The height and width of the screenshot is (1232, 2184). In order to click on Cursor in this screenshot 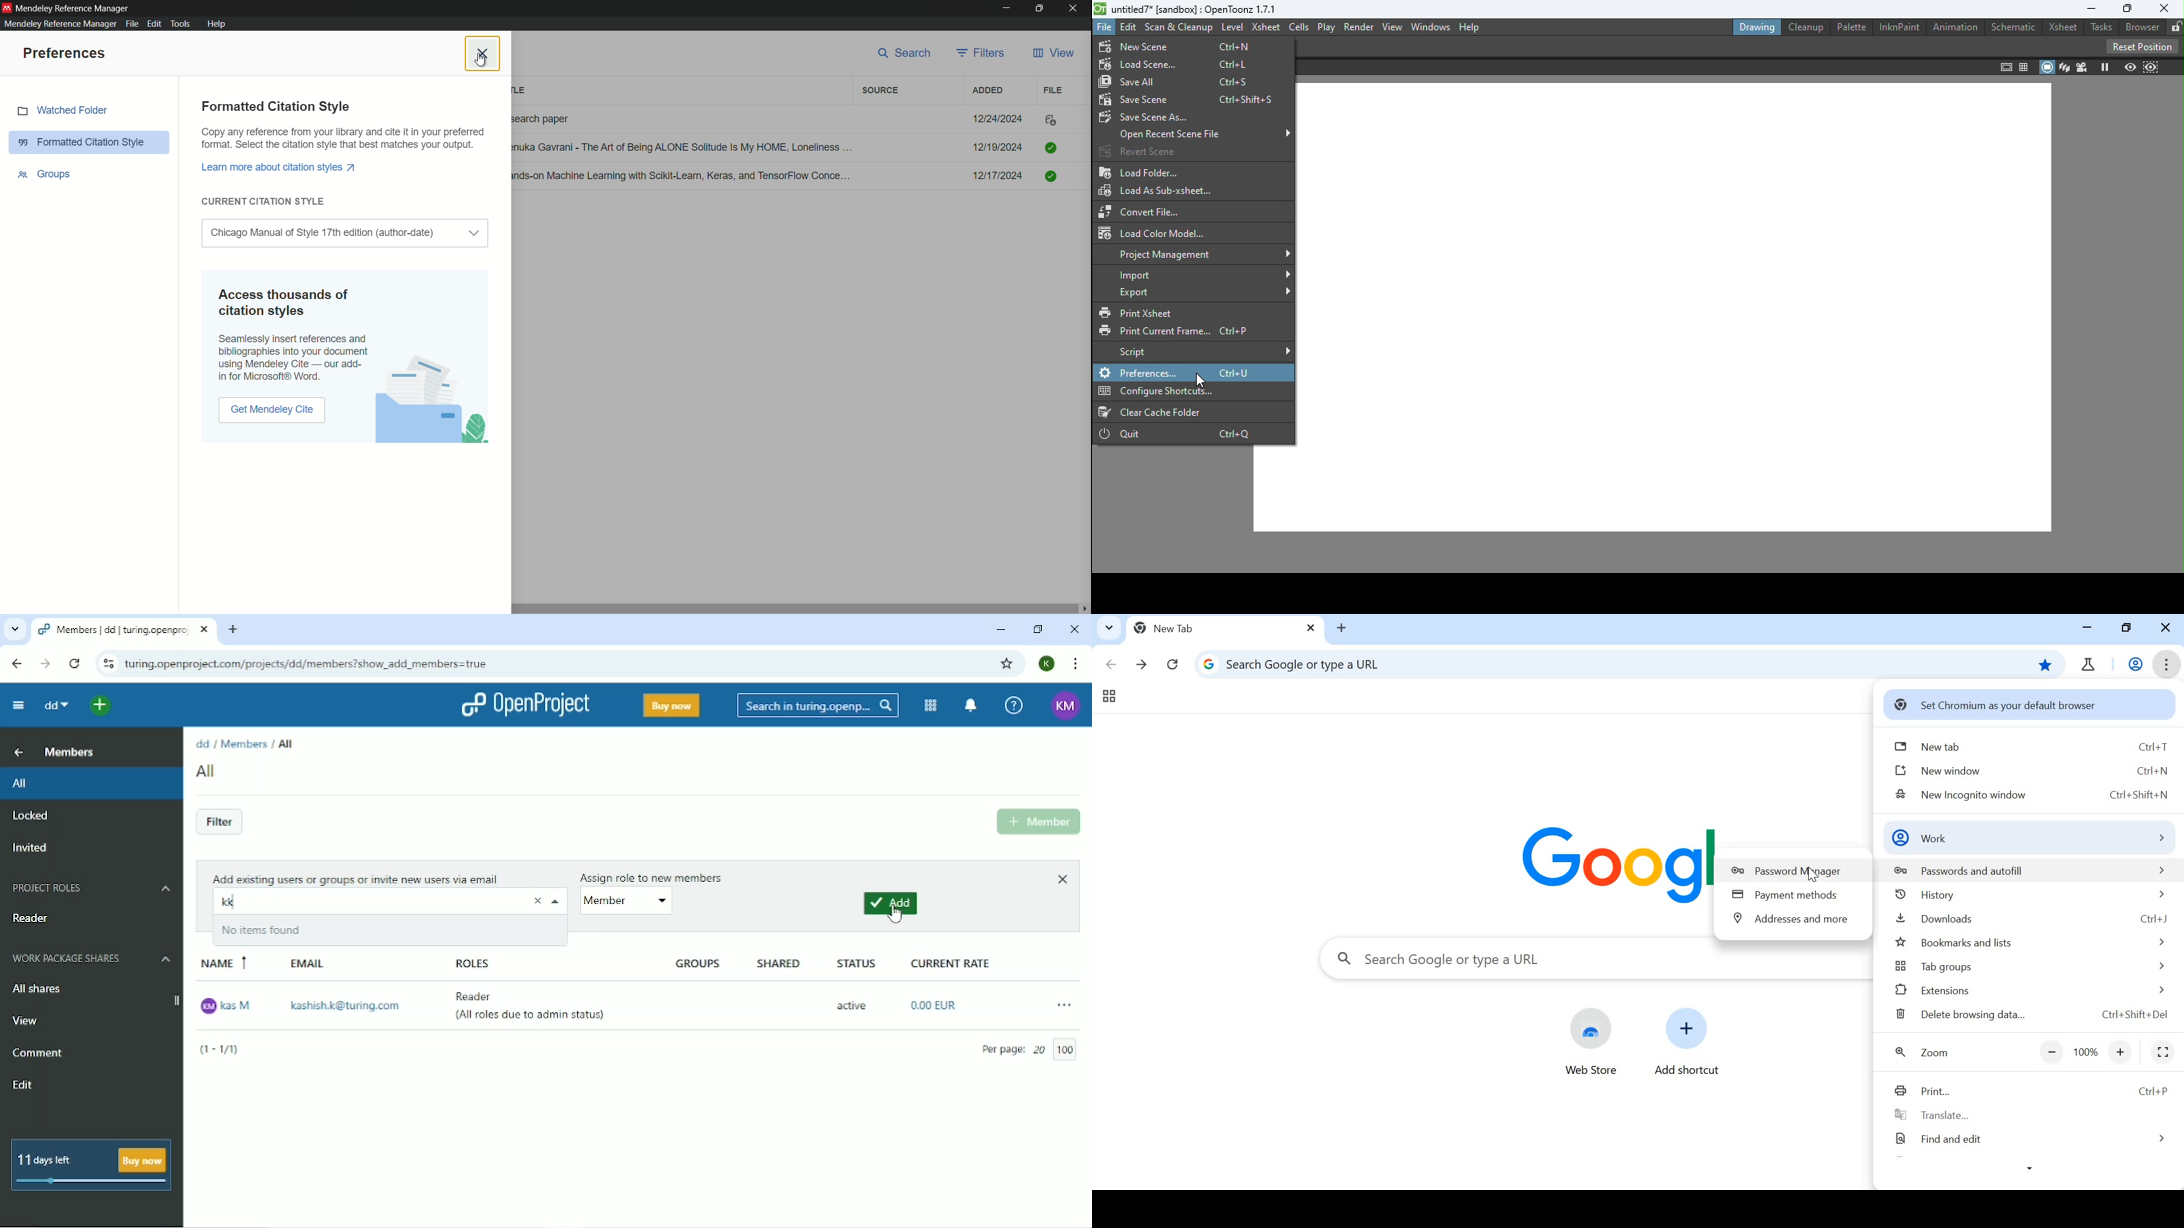, I will do `click(898, 911)`.